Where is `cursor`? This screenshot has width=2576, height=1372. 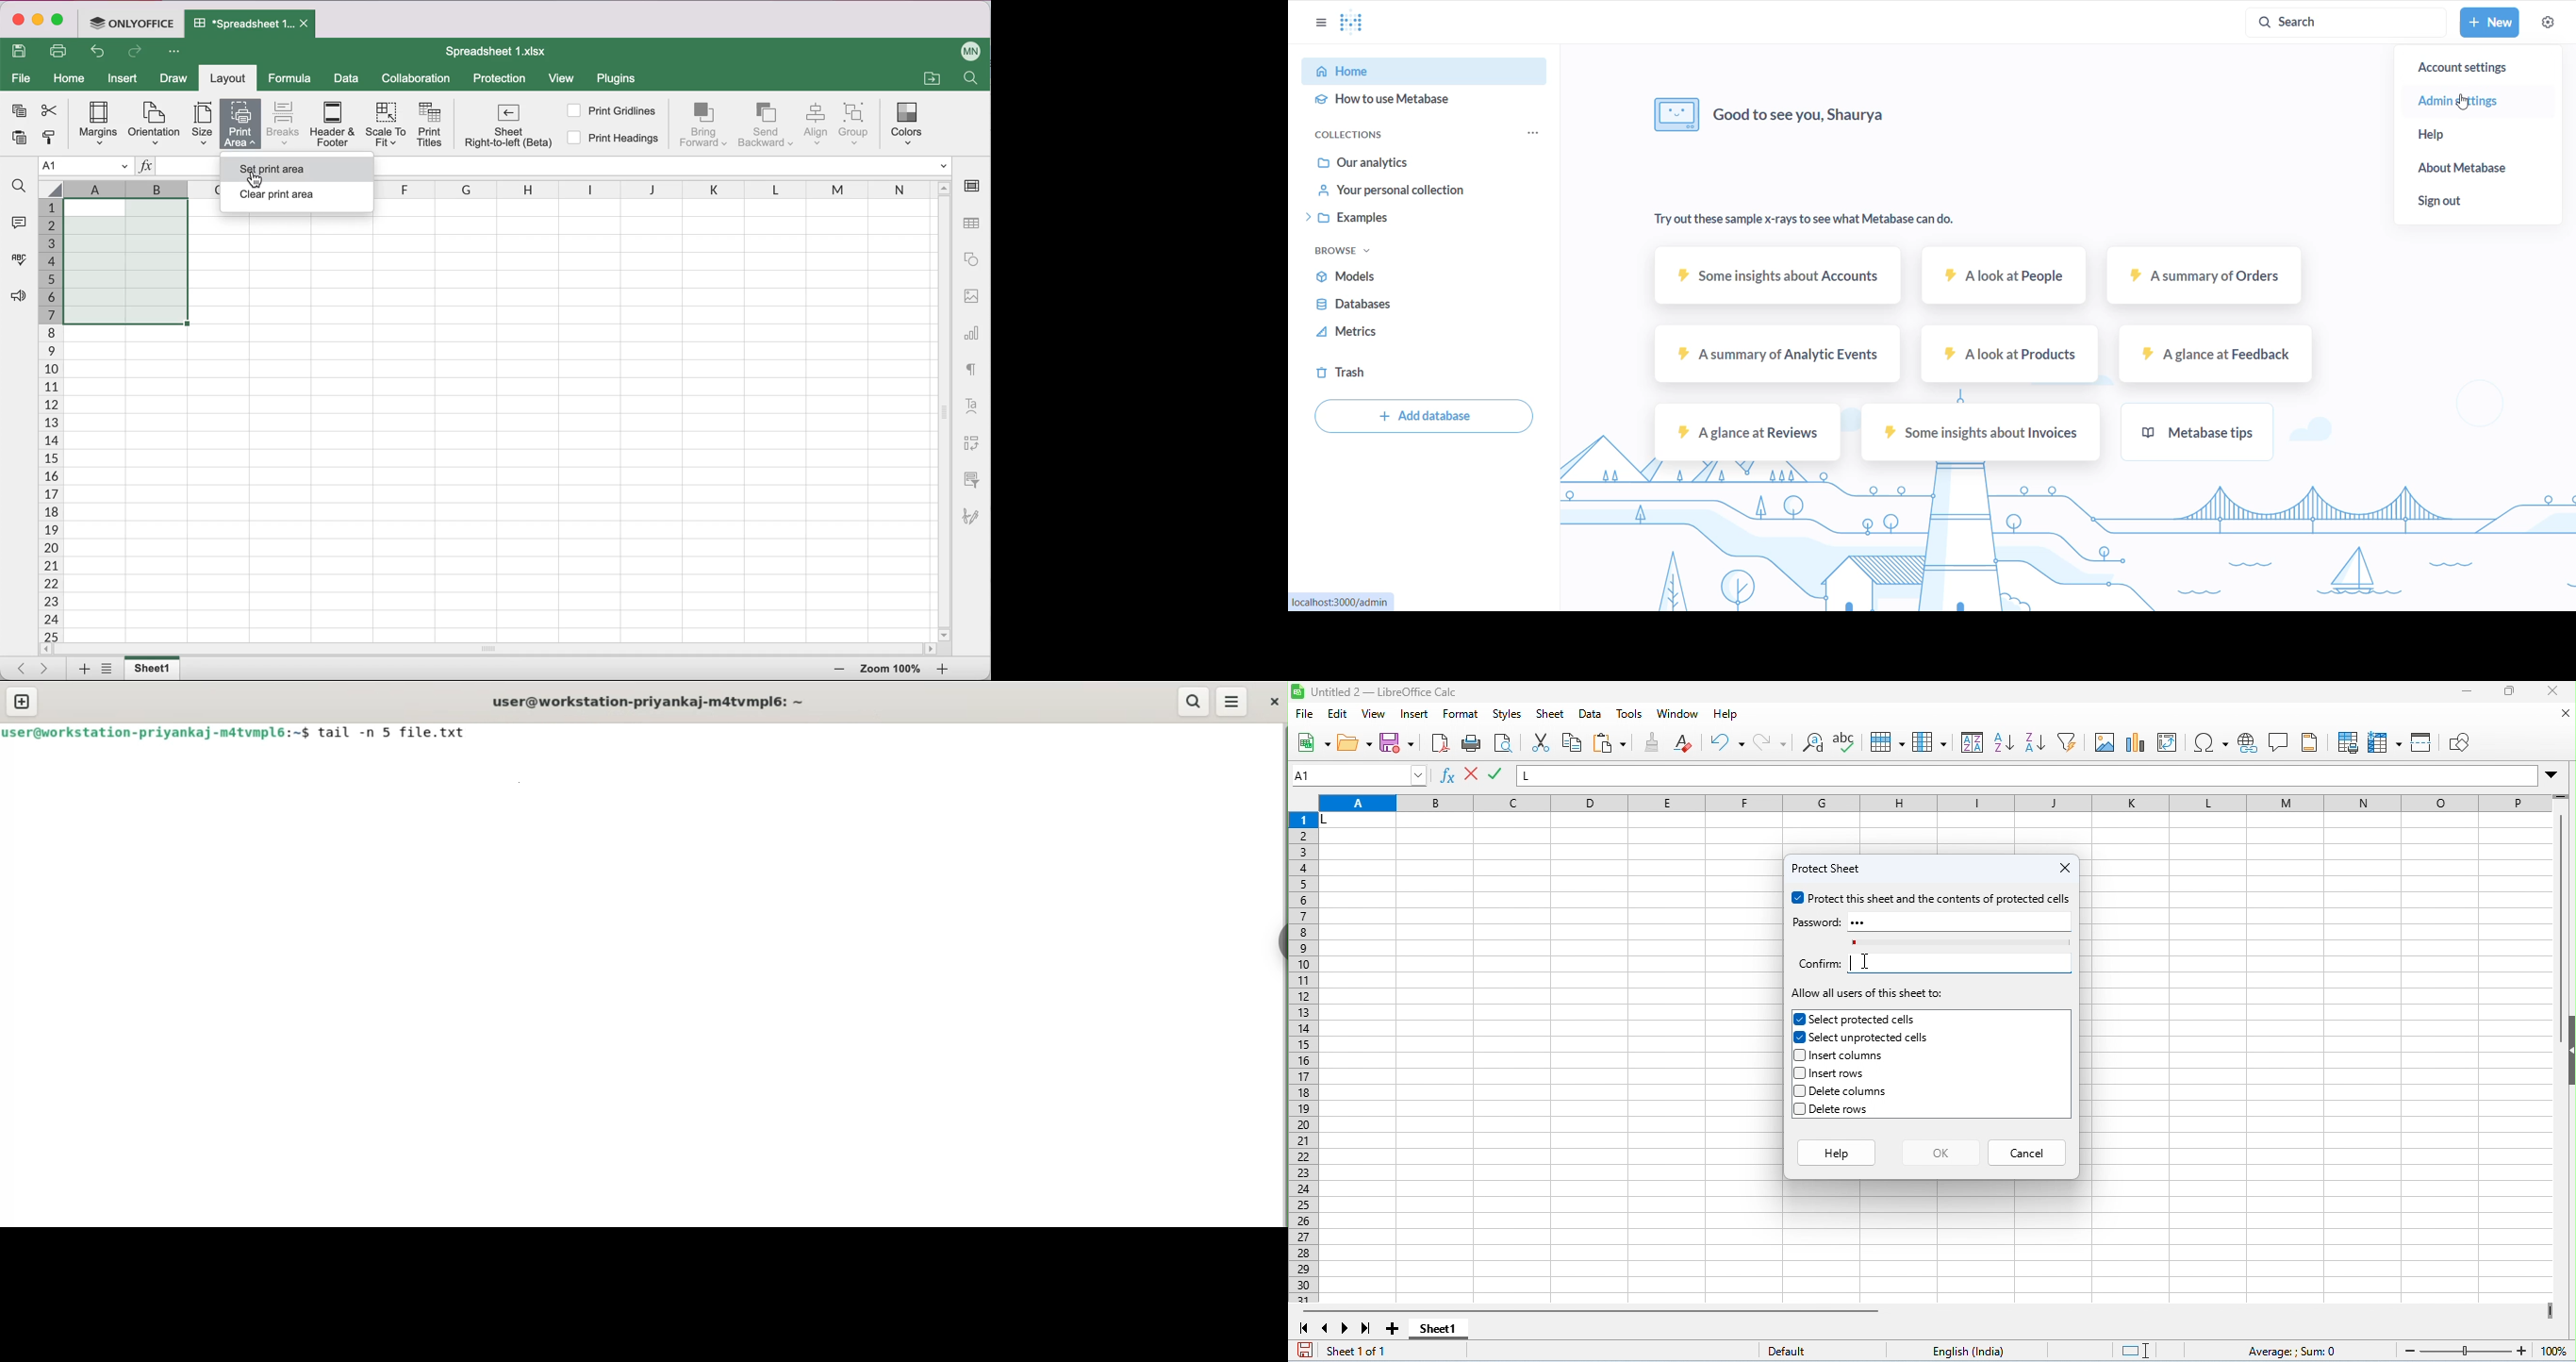 cursor is located at coordinates (2462, 99).